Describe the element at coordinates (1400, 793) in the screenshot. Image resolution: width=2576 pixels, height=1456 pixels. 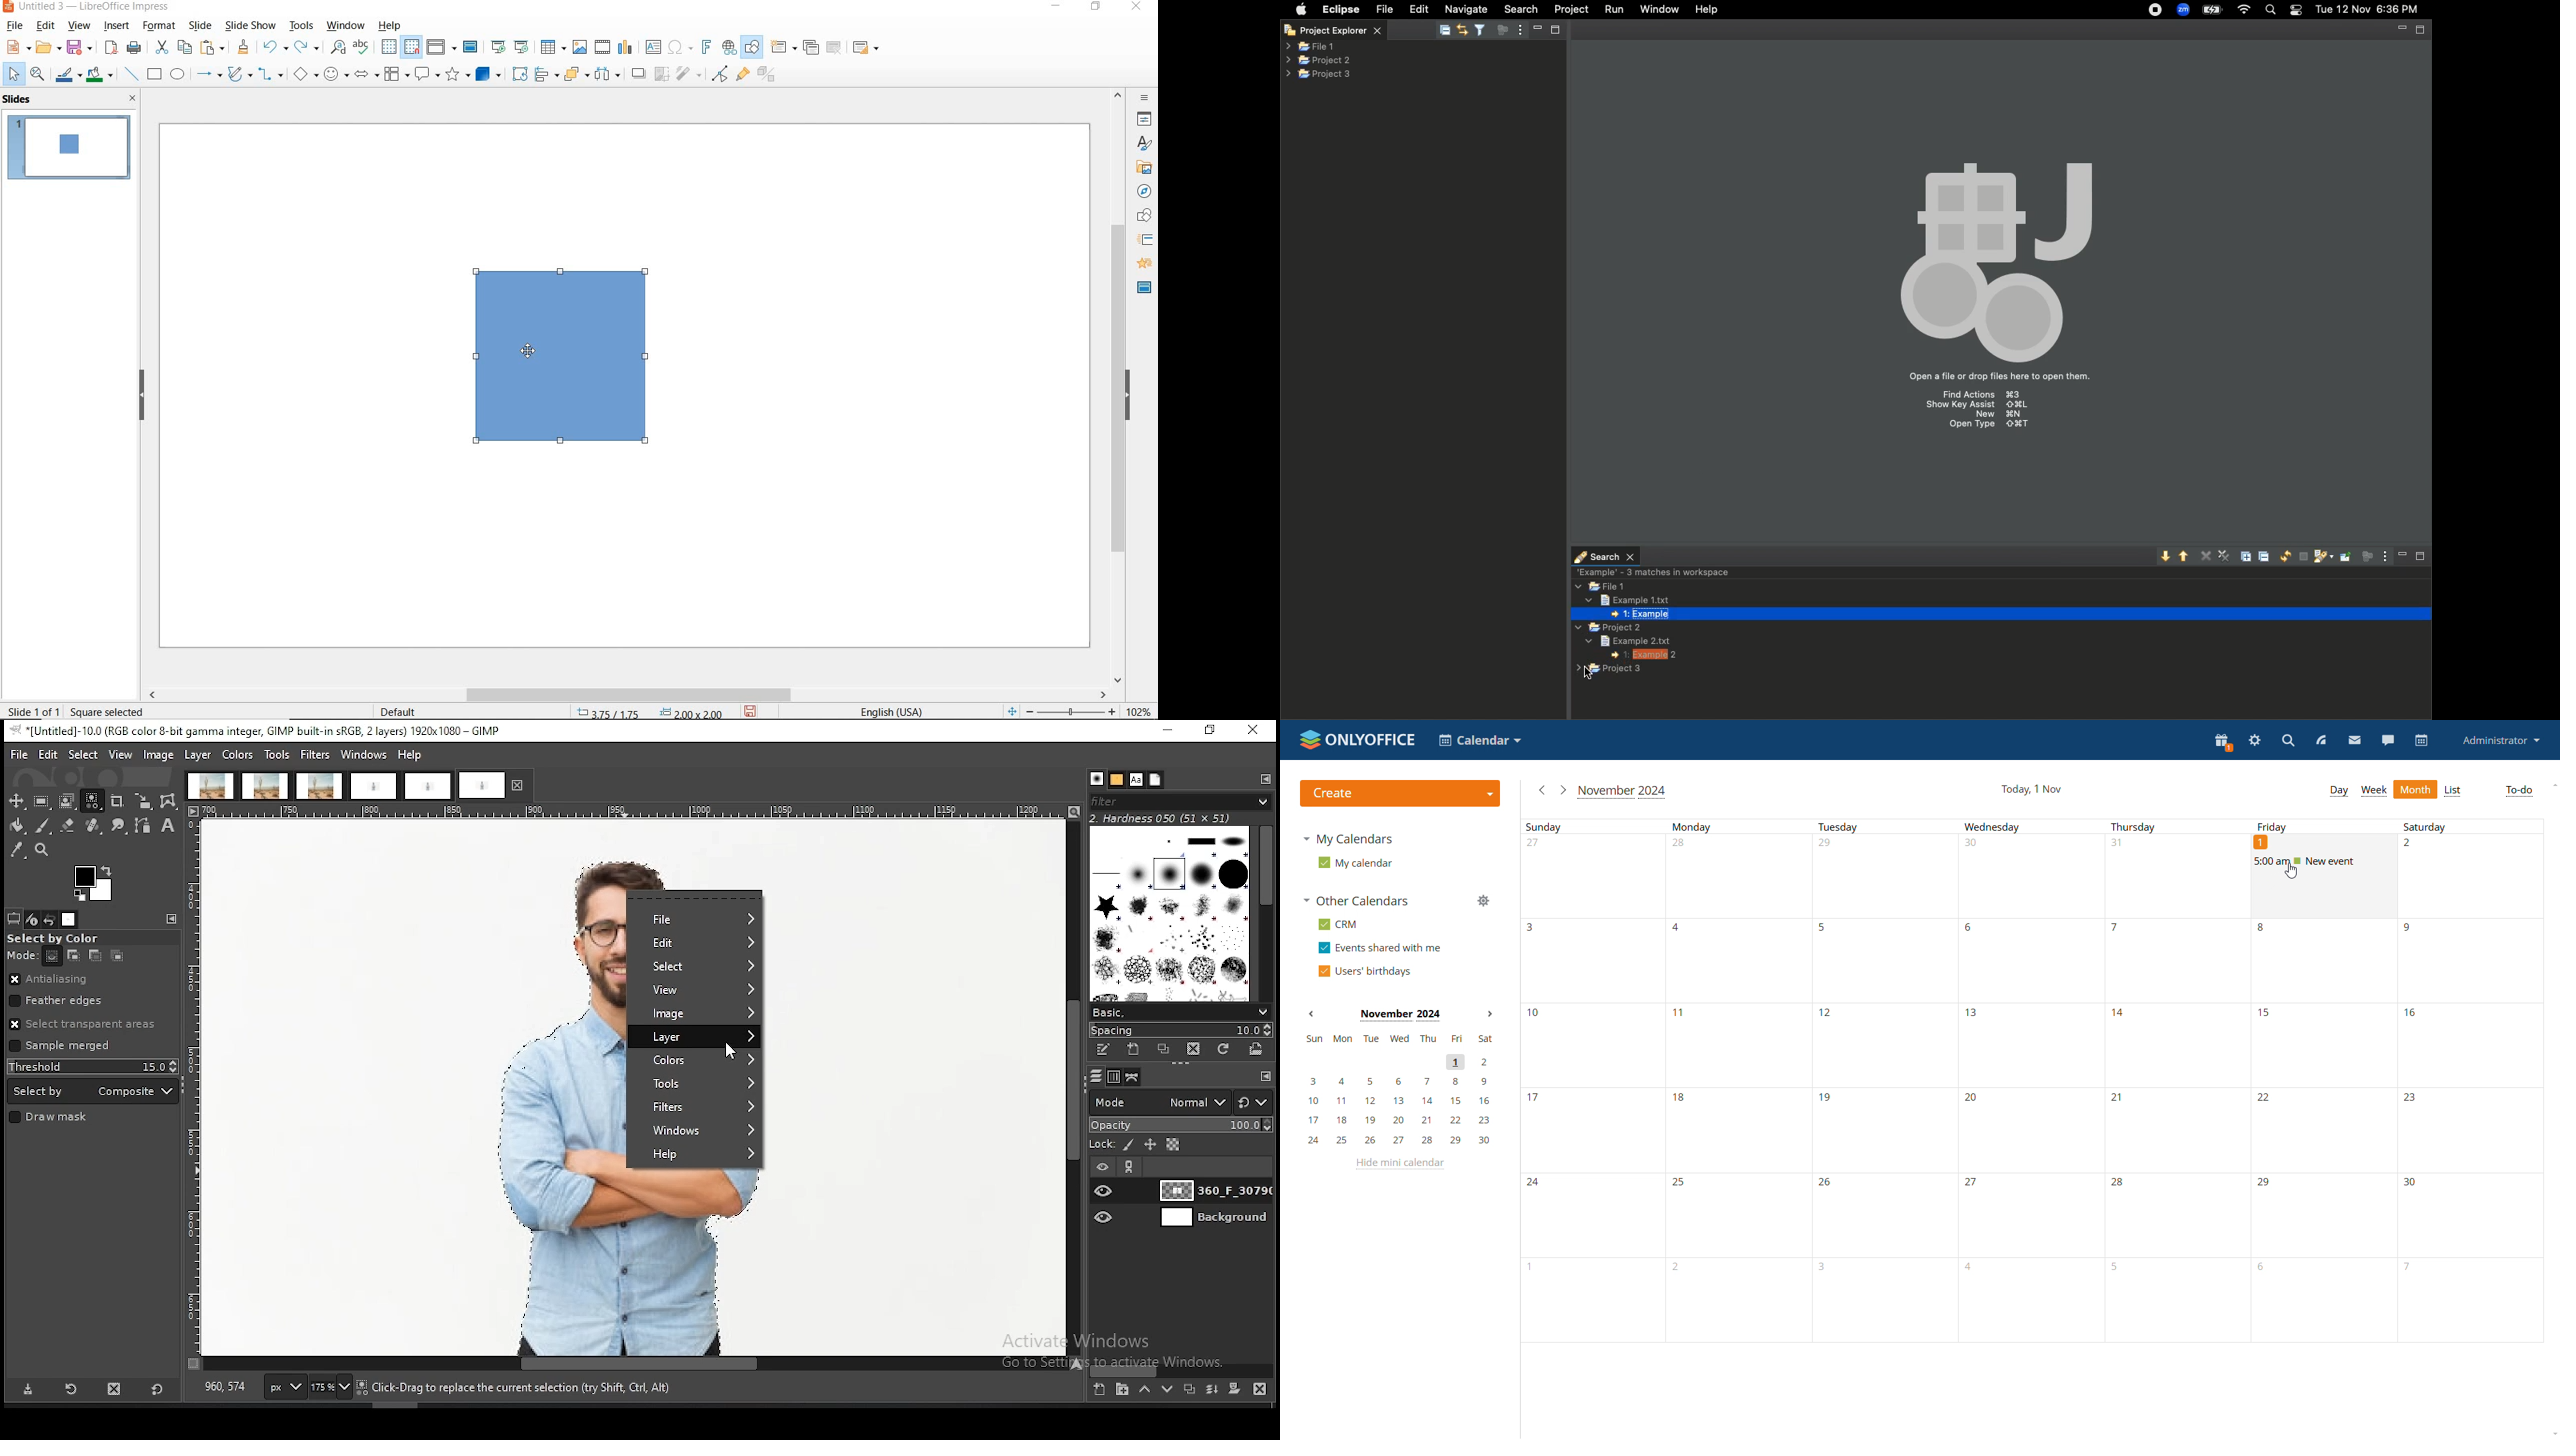
I see `create` at that location.